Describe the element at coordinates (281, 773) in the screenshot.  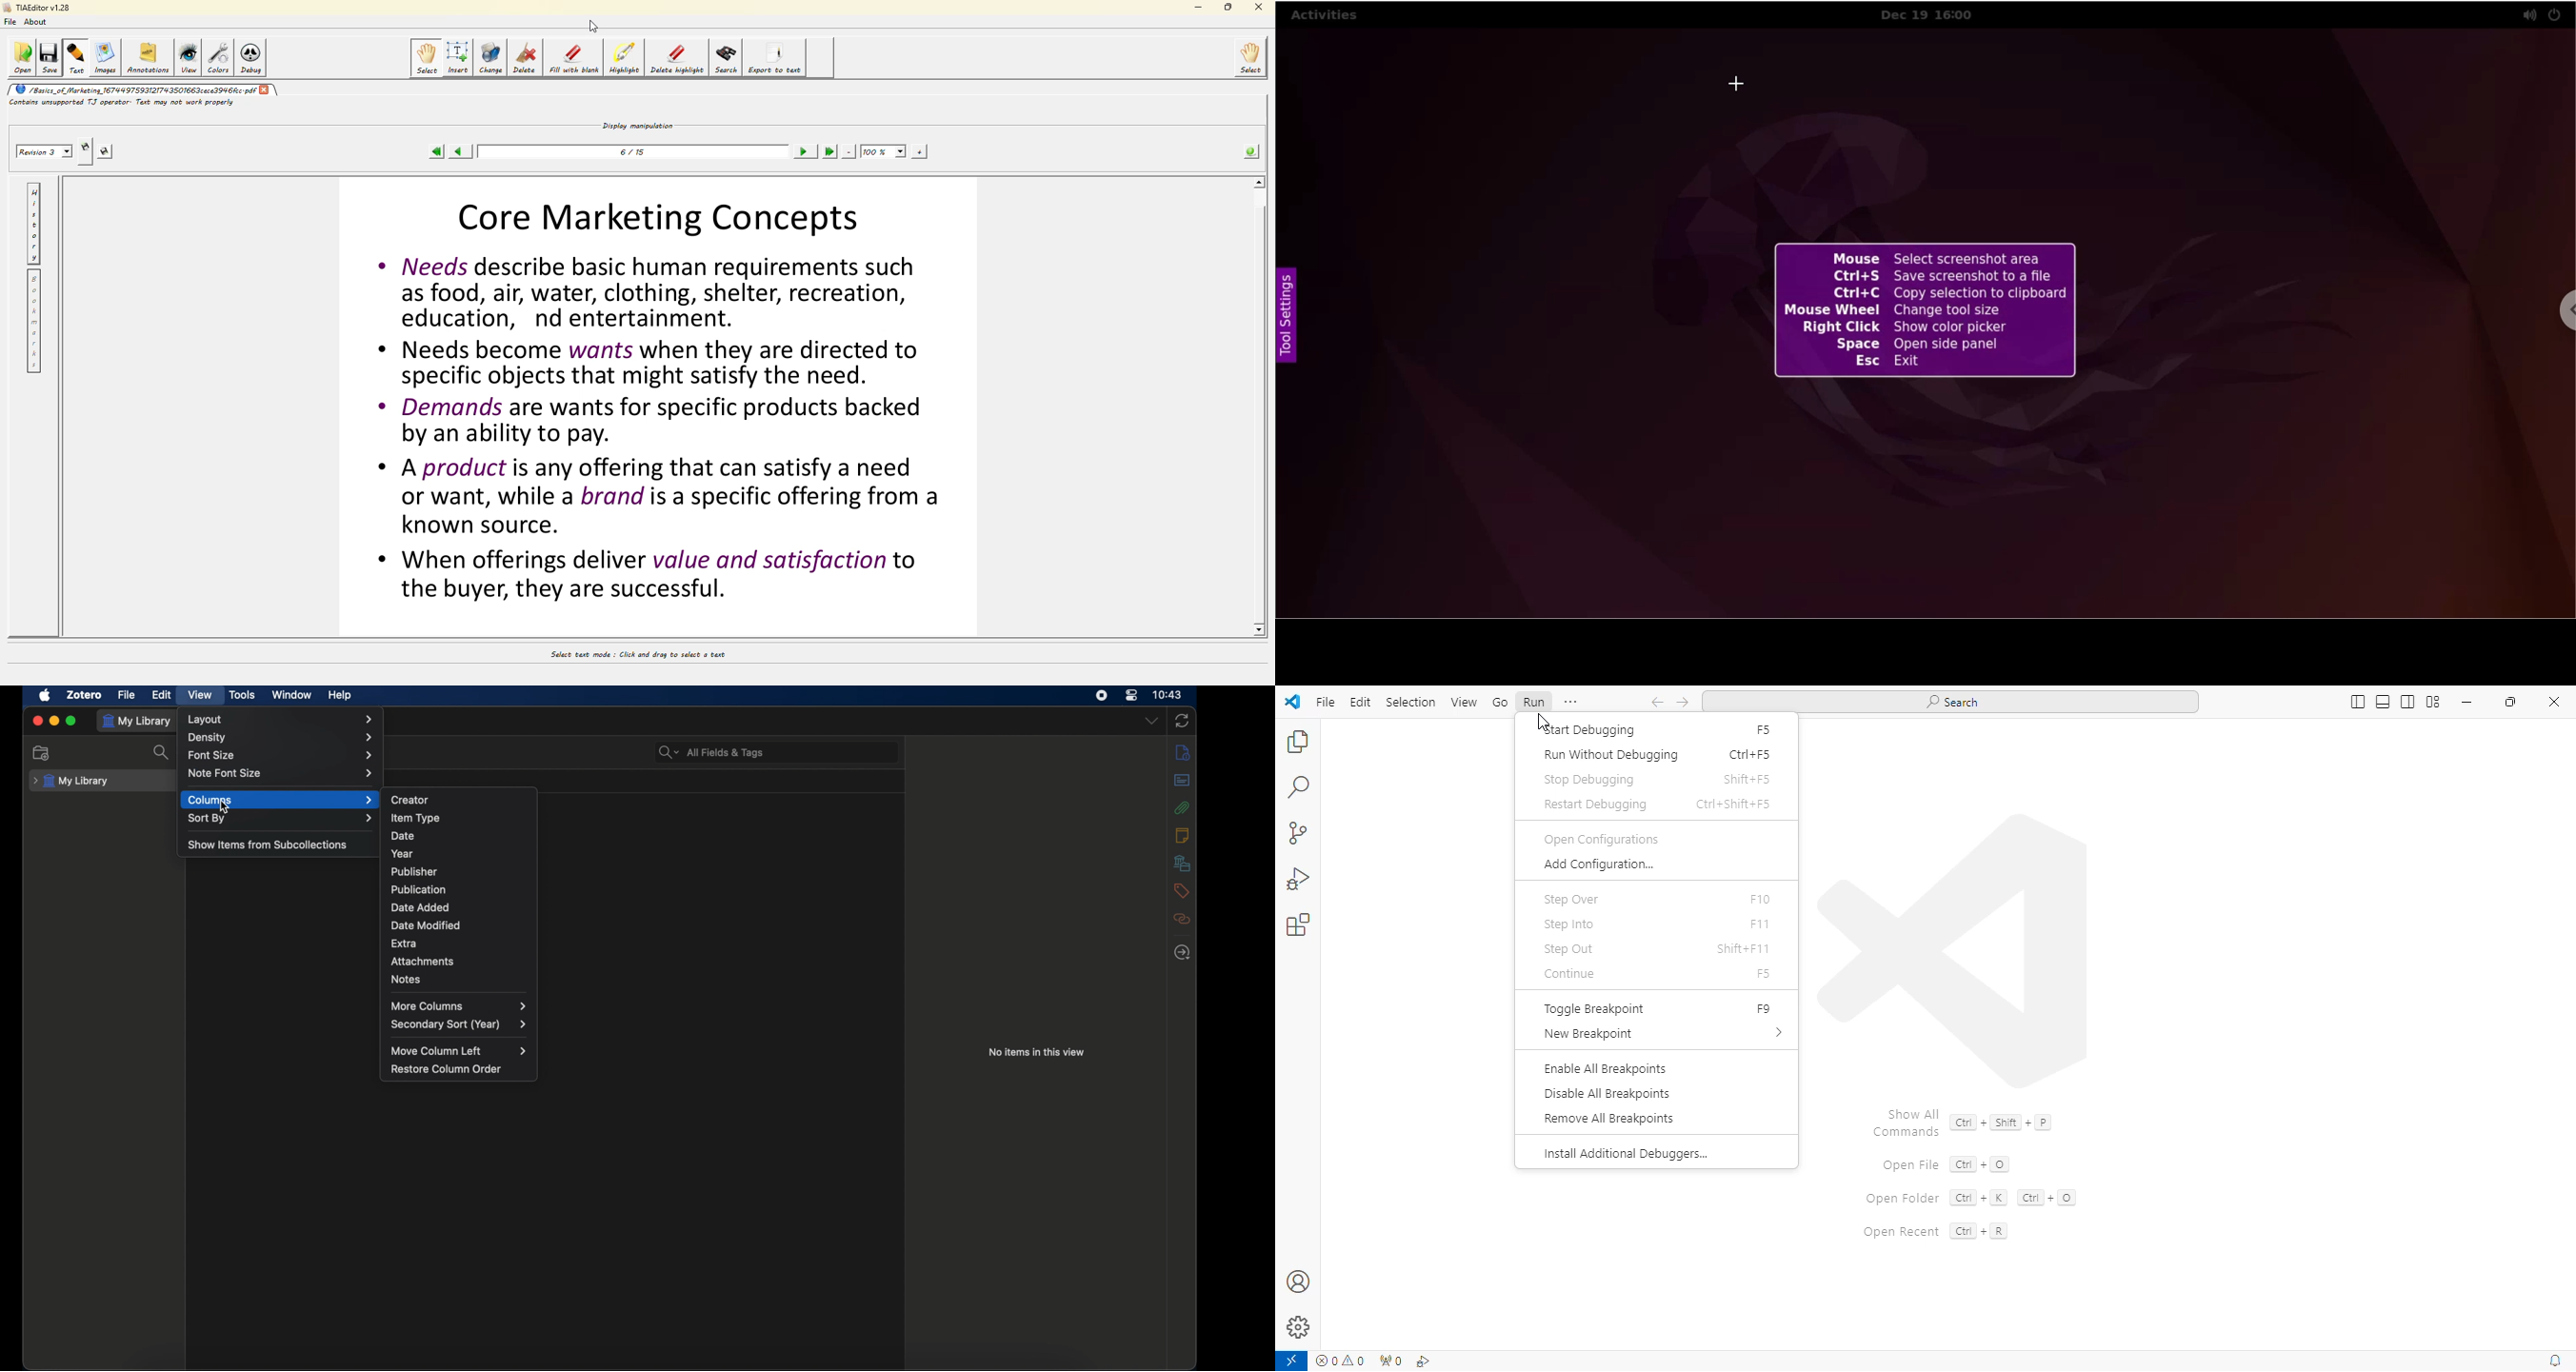
I see `note font size` at that location.